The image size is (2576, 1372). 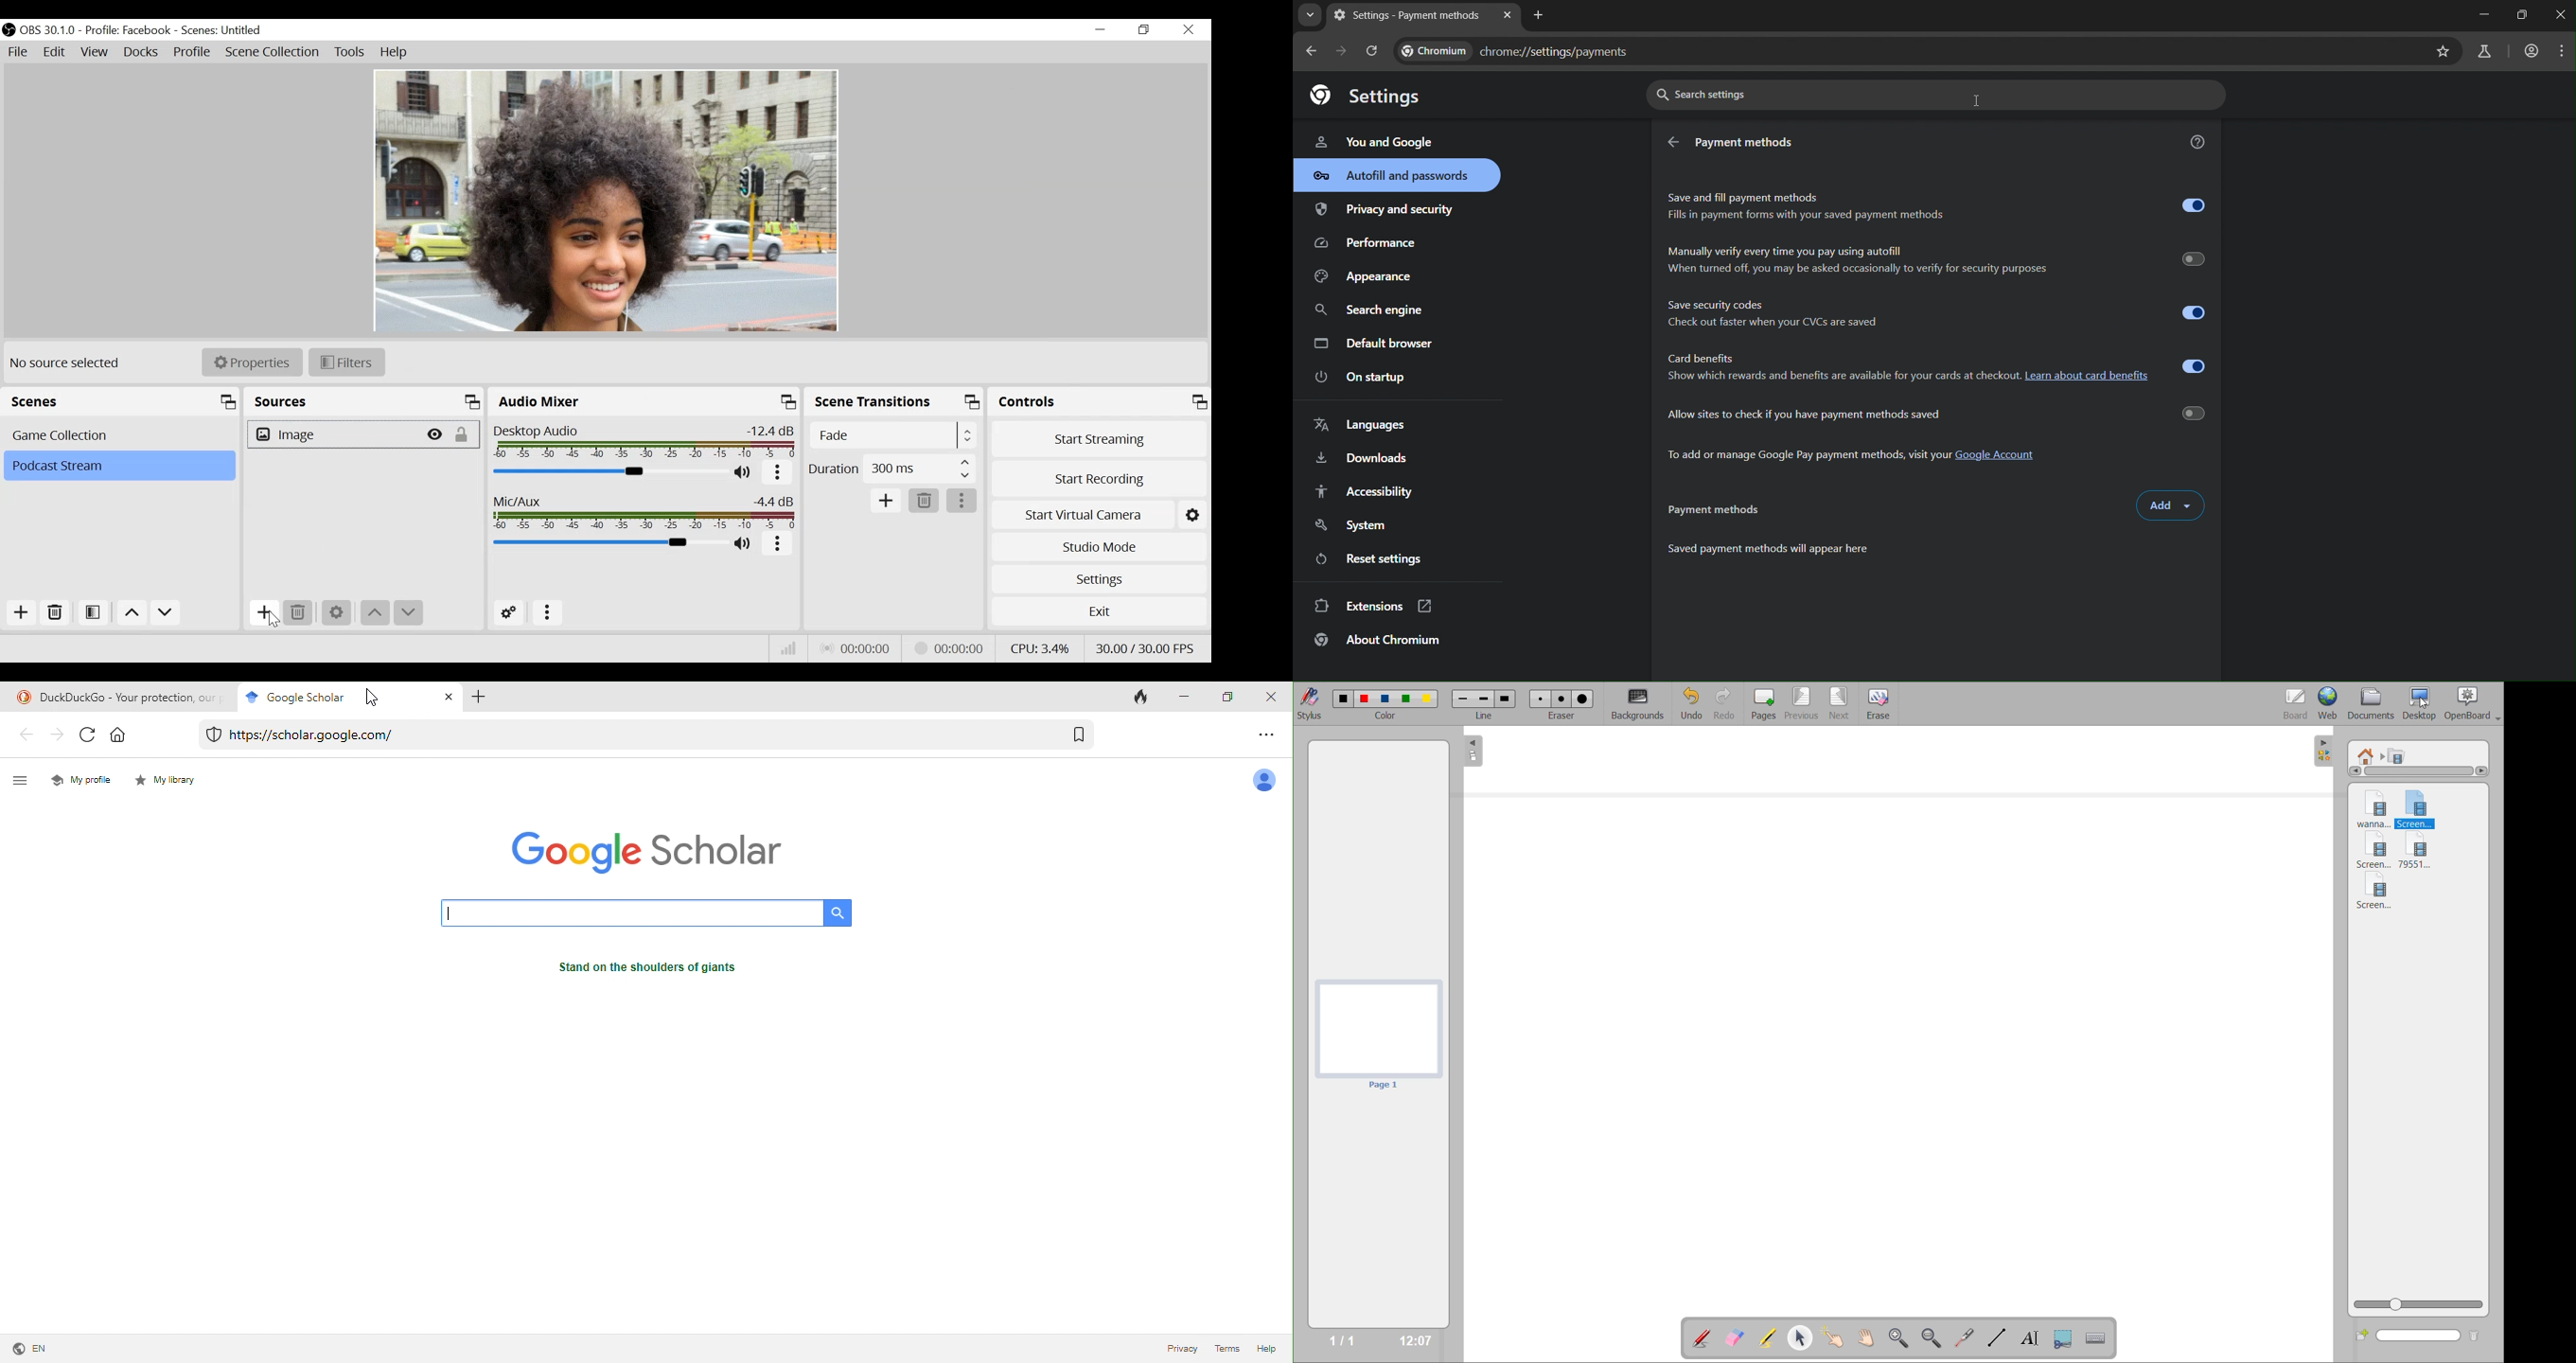 What do you see at coordinates (2425, 704) in the screenshot?
I see `cursor` at bounding box center [2425, 704].